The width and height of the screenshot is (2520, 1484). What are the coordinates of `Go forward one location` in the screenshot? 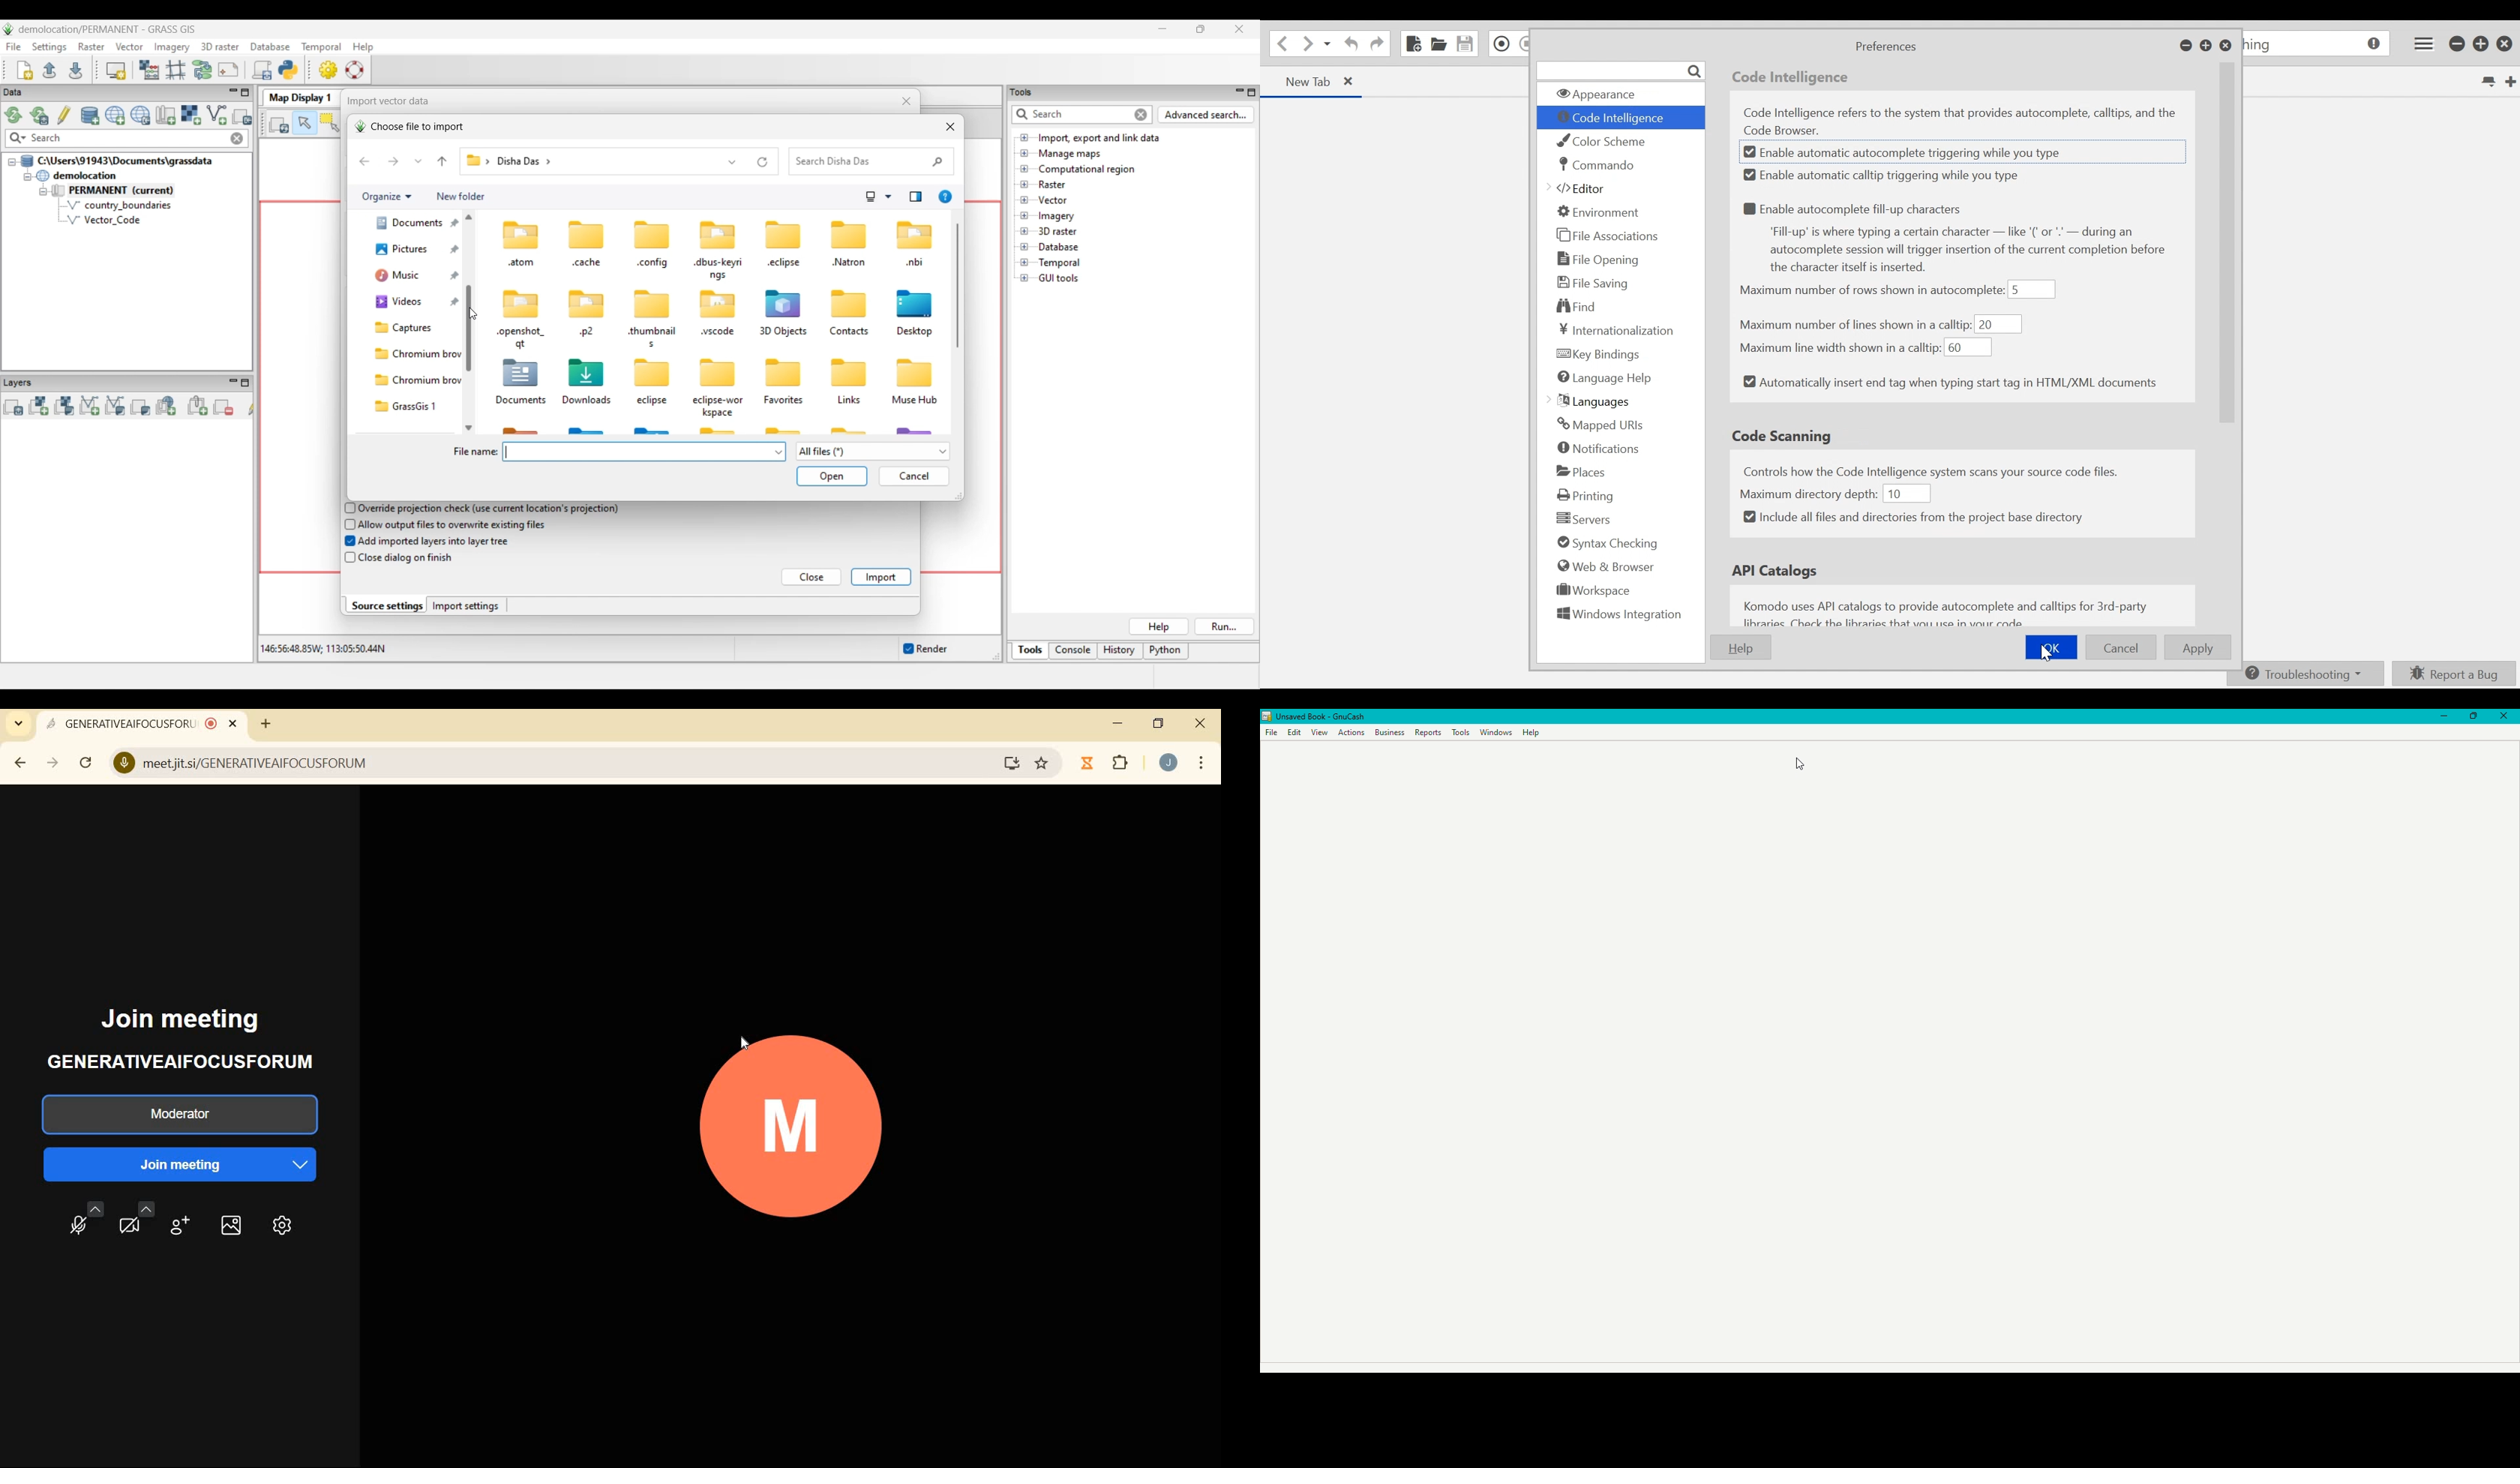 It's located at (1307, 45).